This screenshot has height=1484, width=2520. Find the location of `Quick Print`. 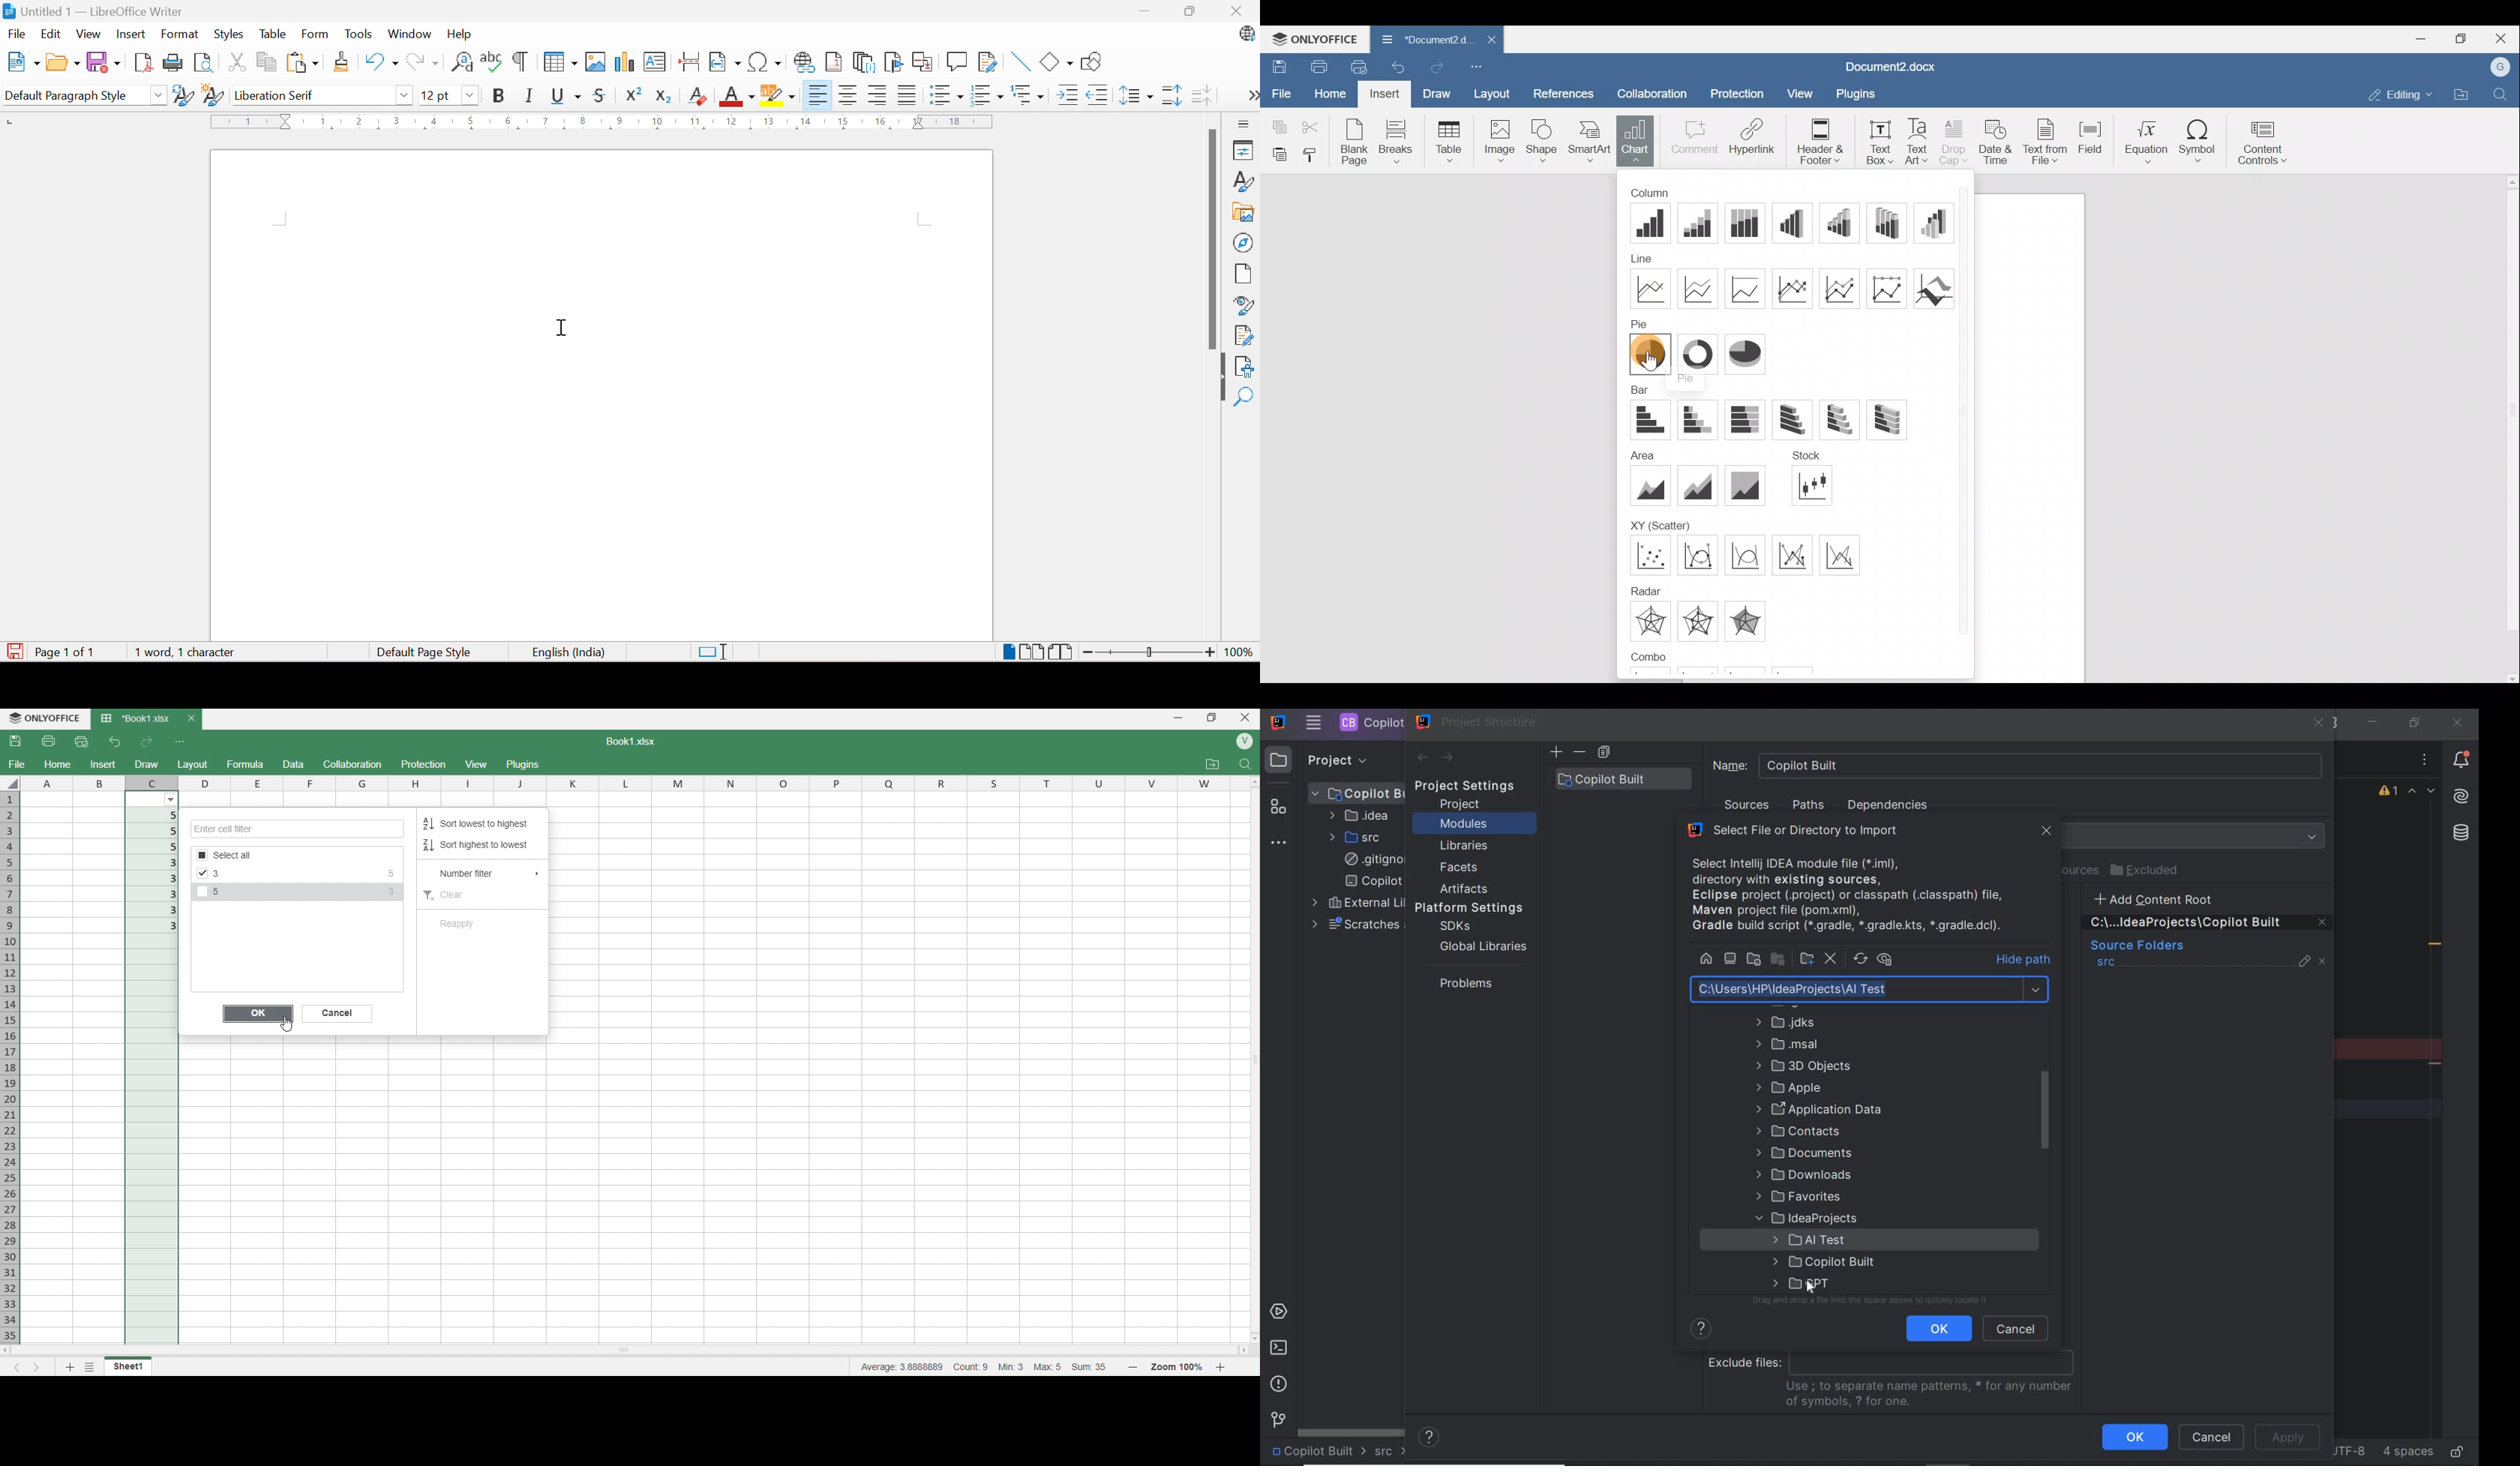

Quick Print is located at coordinates (82, 741).